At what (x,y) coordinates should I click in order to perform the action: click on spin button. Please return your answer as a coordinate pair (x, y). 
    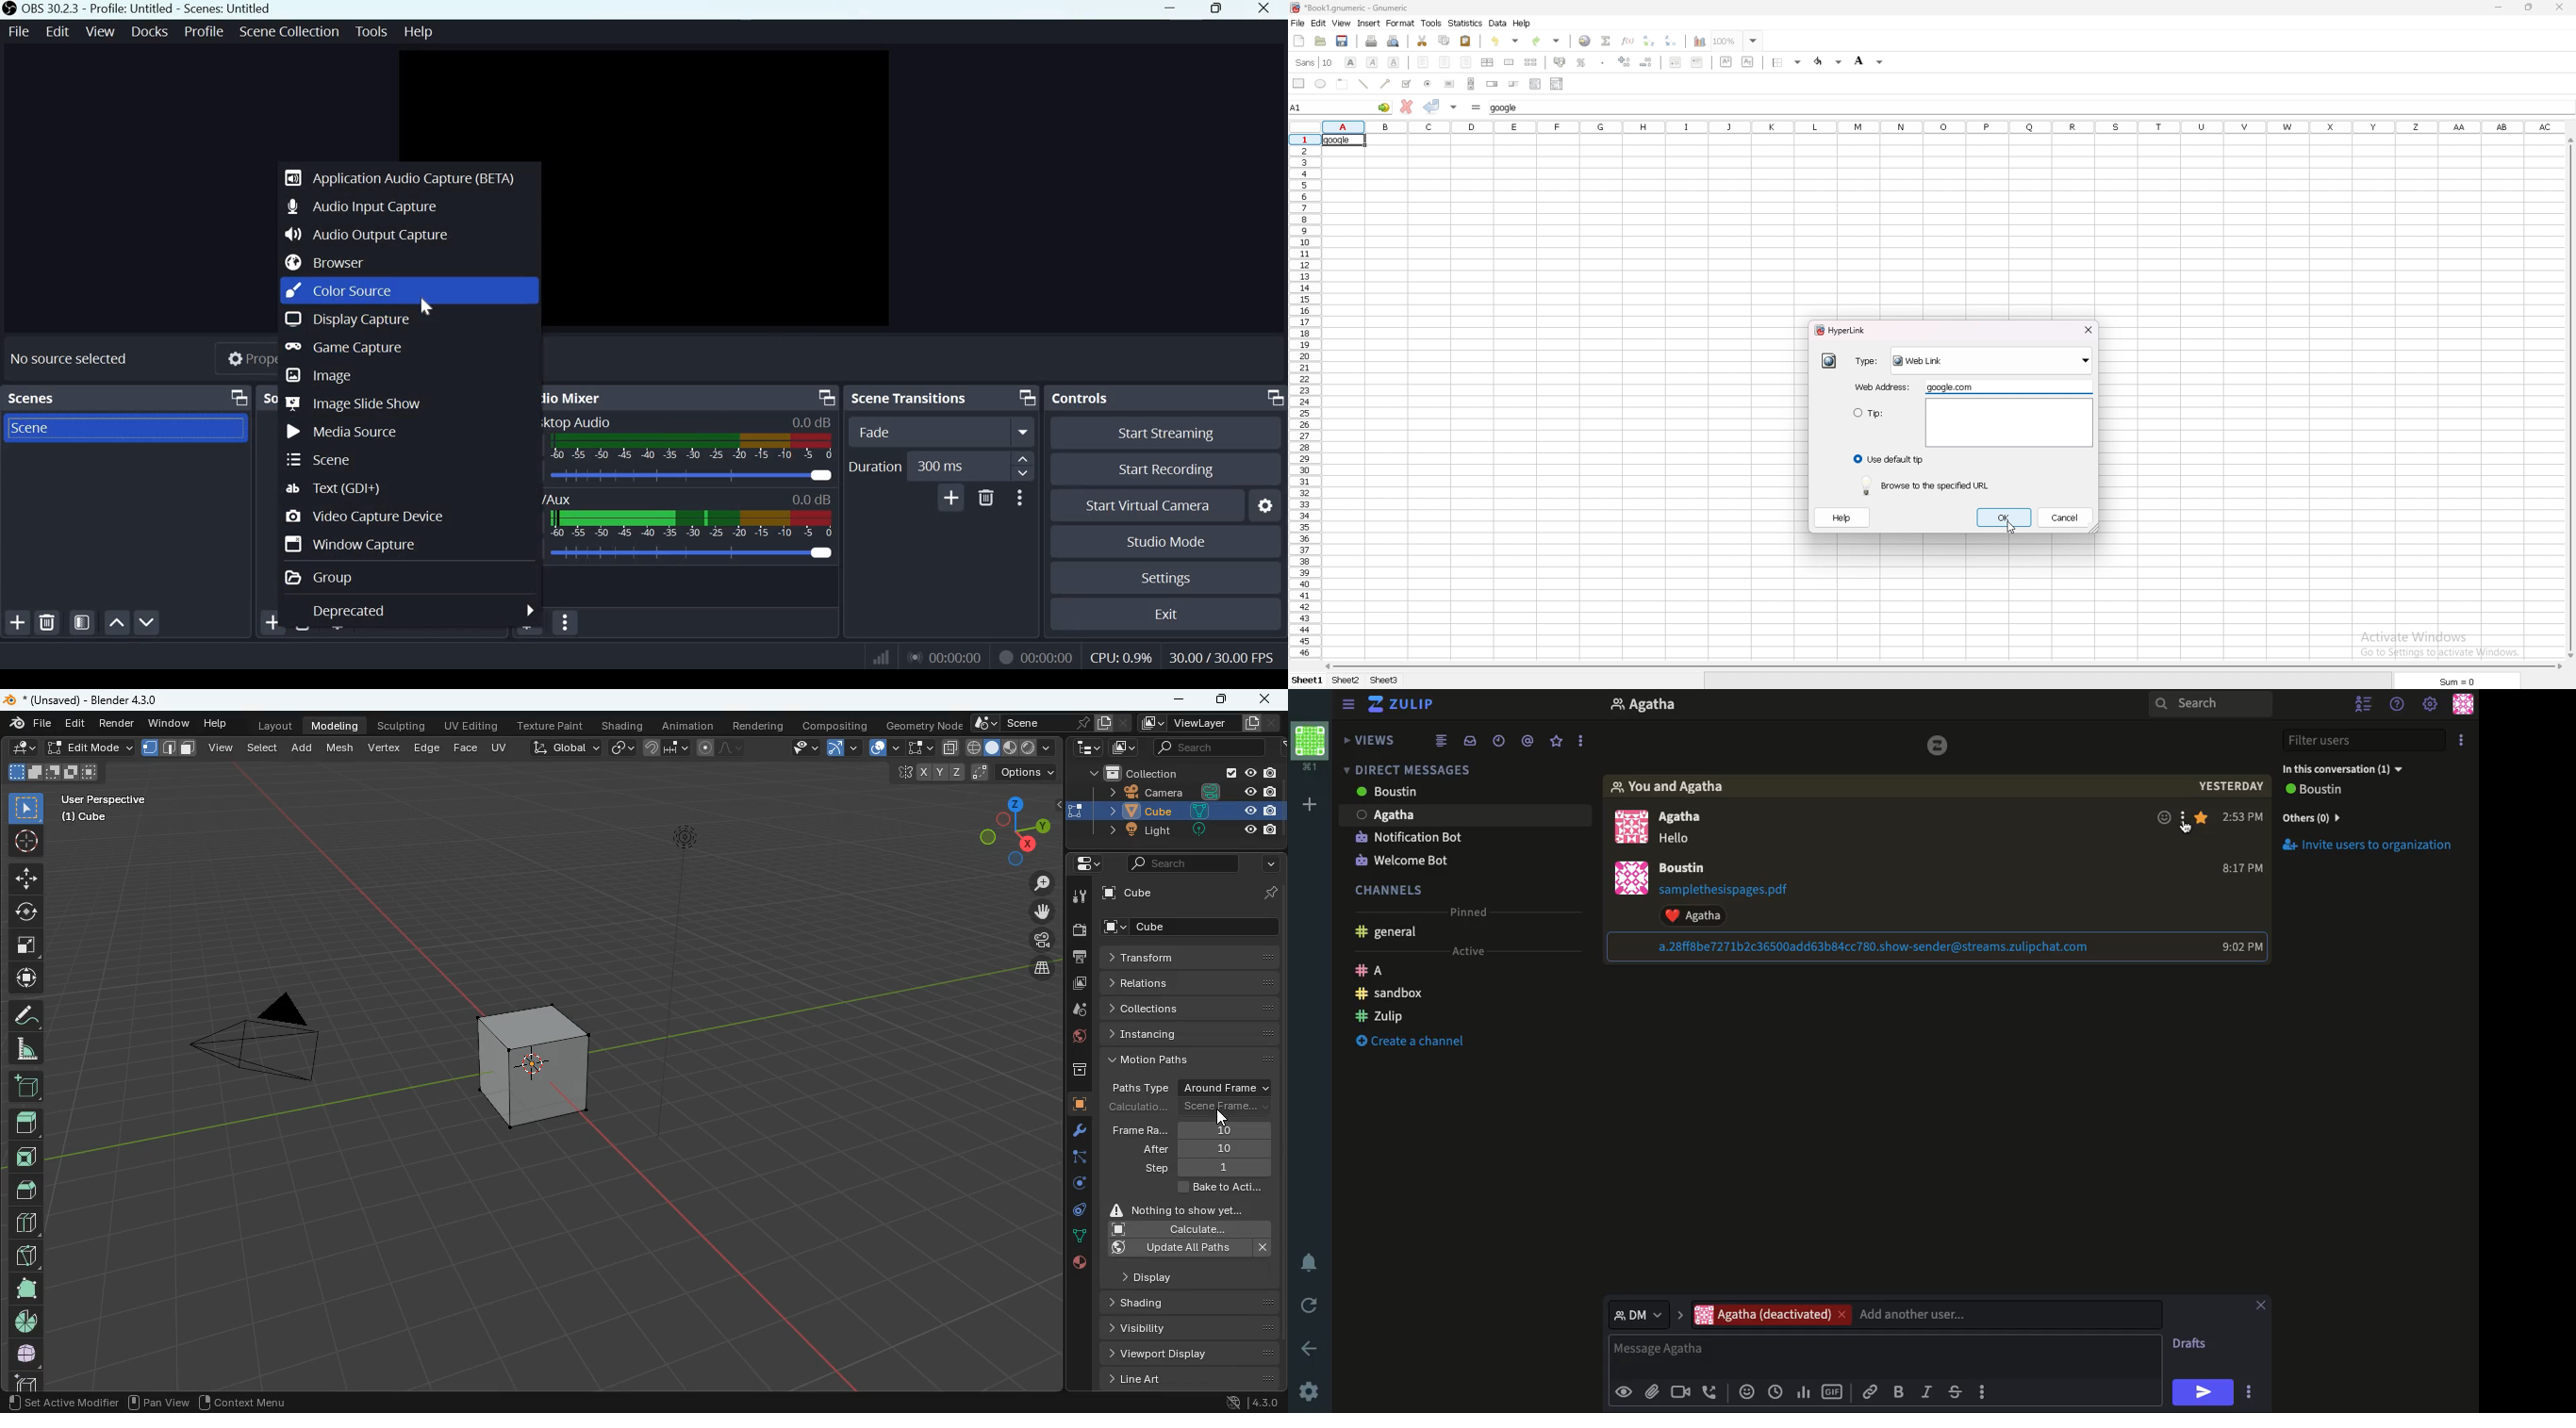
    Looking at the image, I should click on (1492, 84).